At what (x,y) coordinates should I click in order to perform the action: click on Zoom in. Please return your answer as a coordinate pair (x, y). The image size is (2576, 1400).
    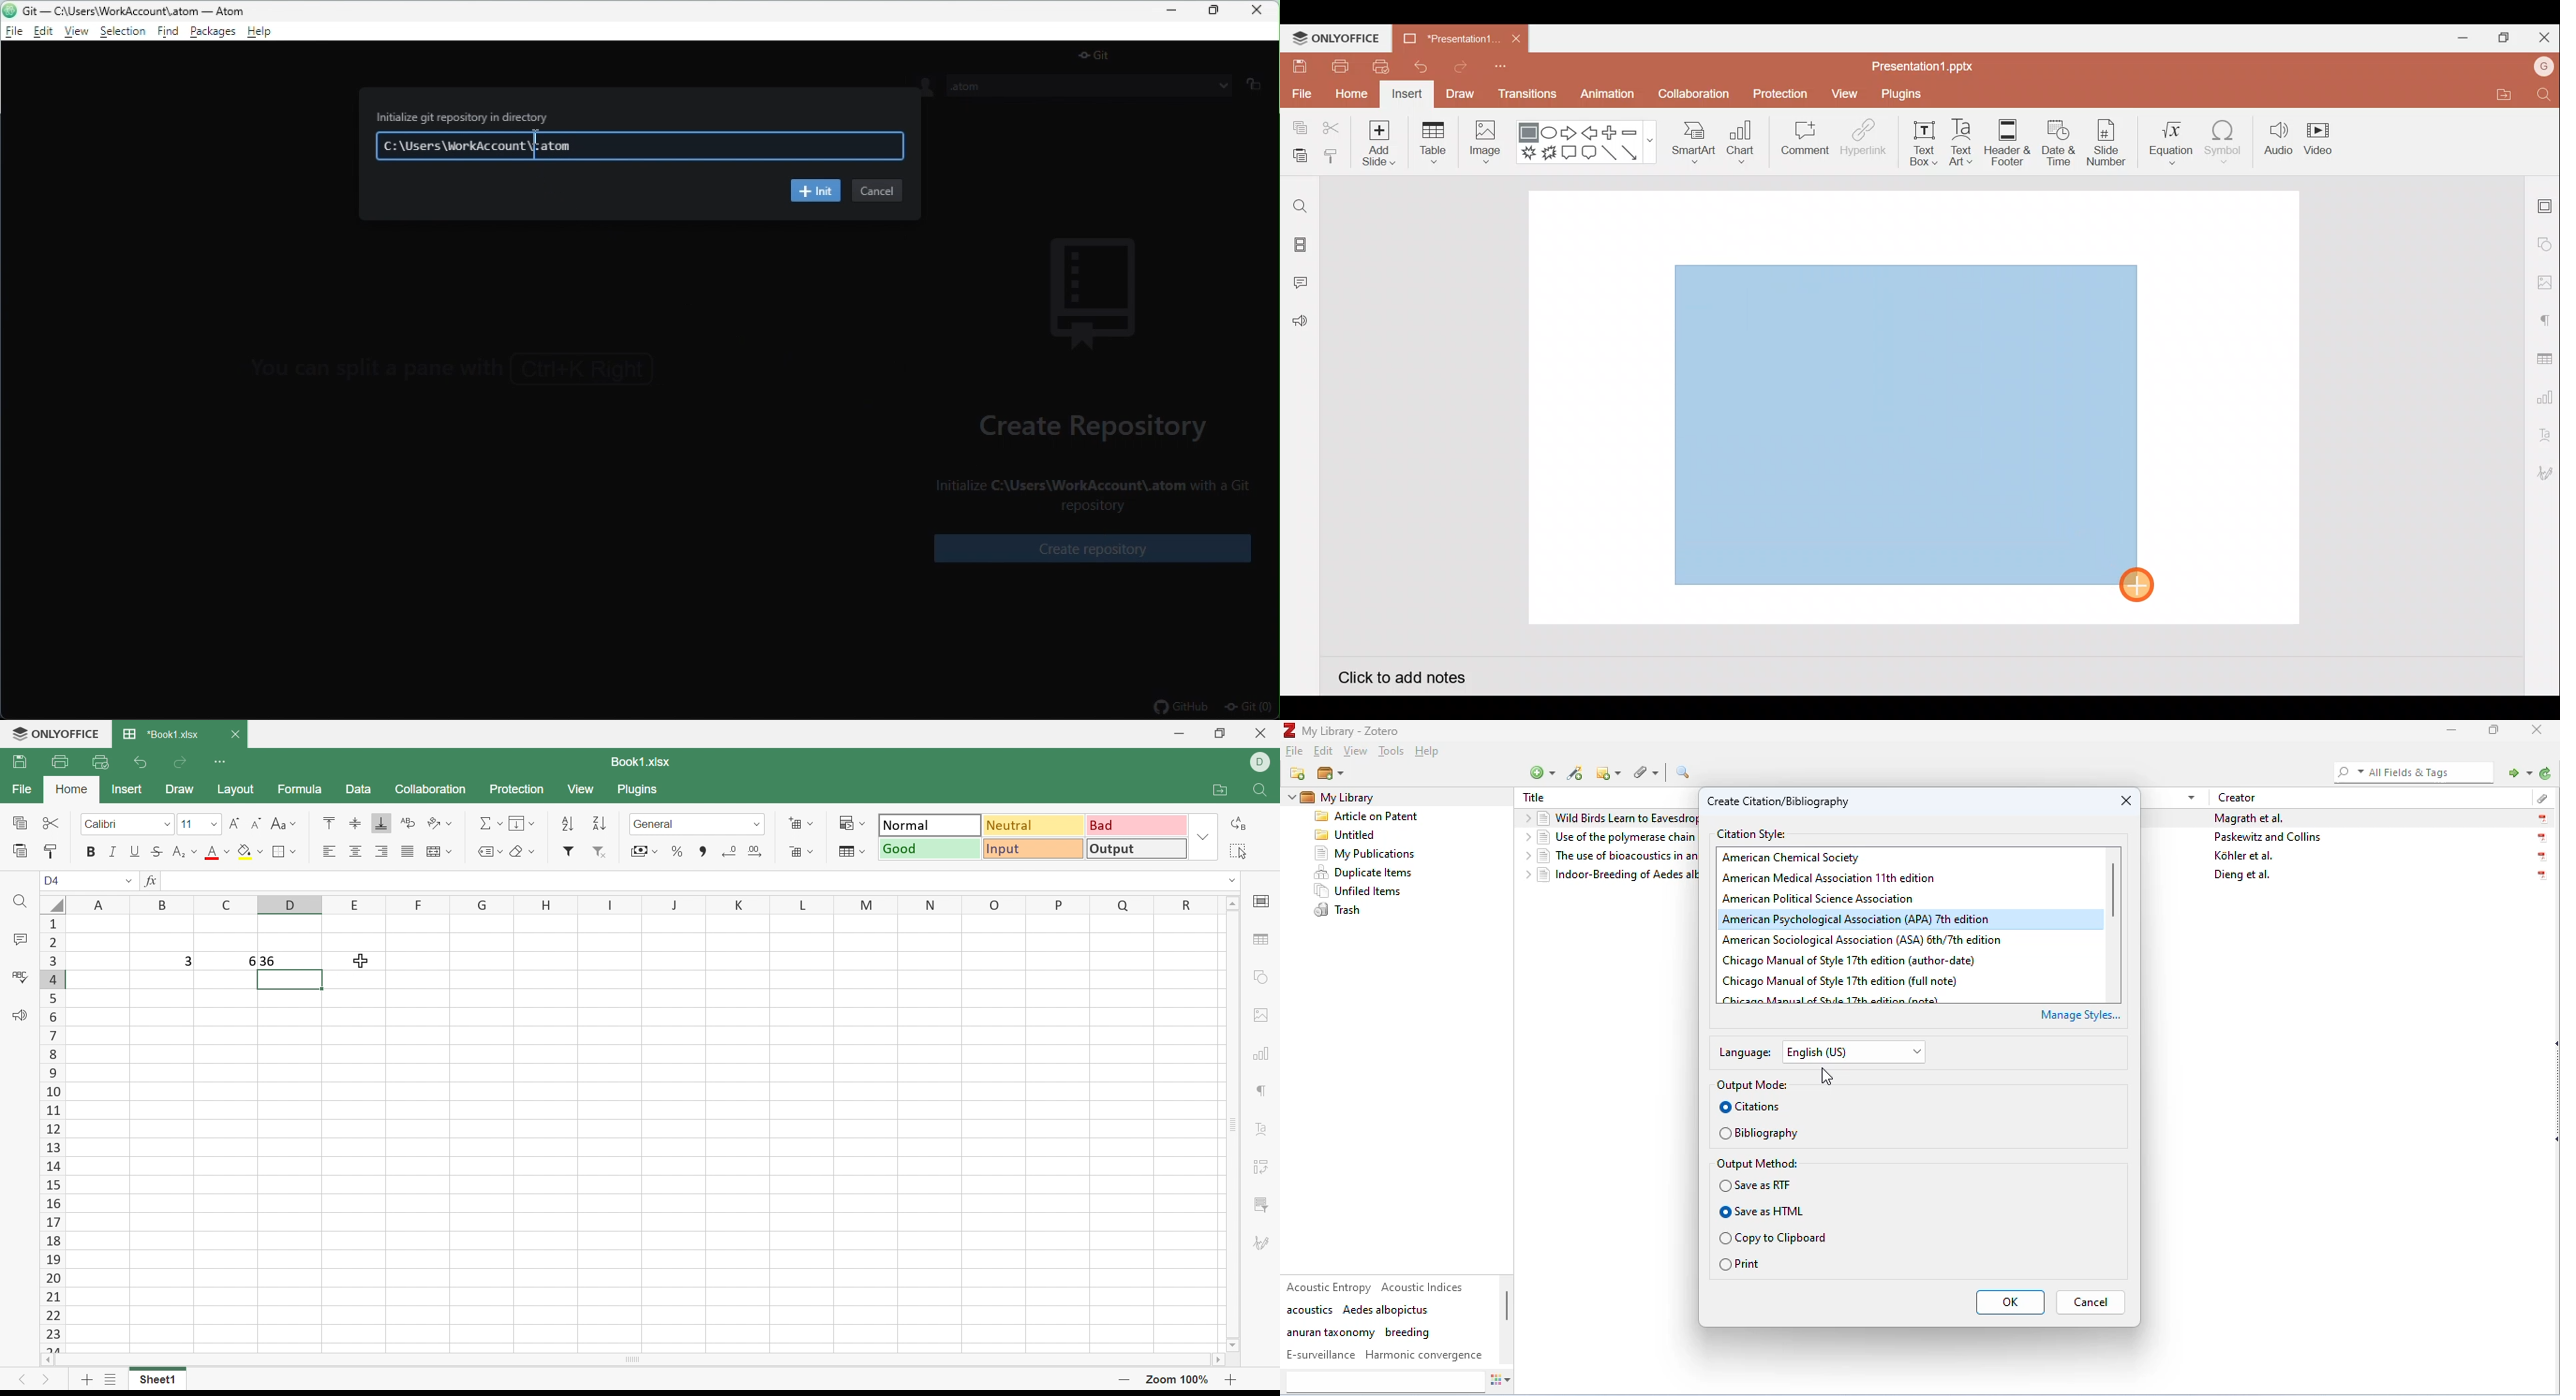
    Looking at the image, I should click on (1231, 1379).